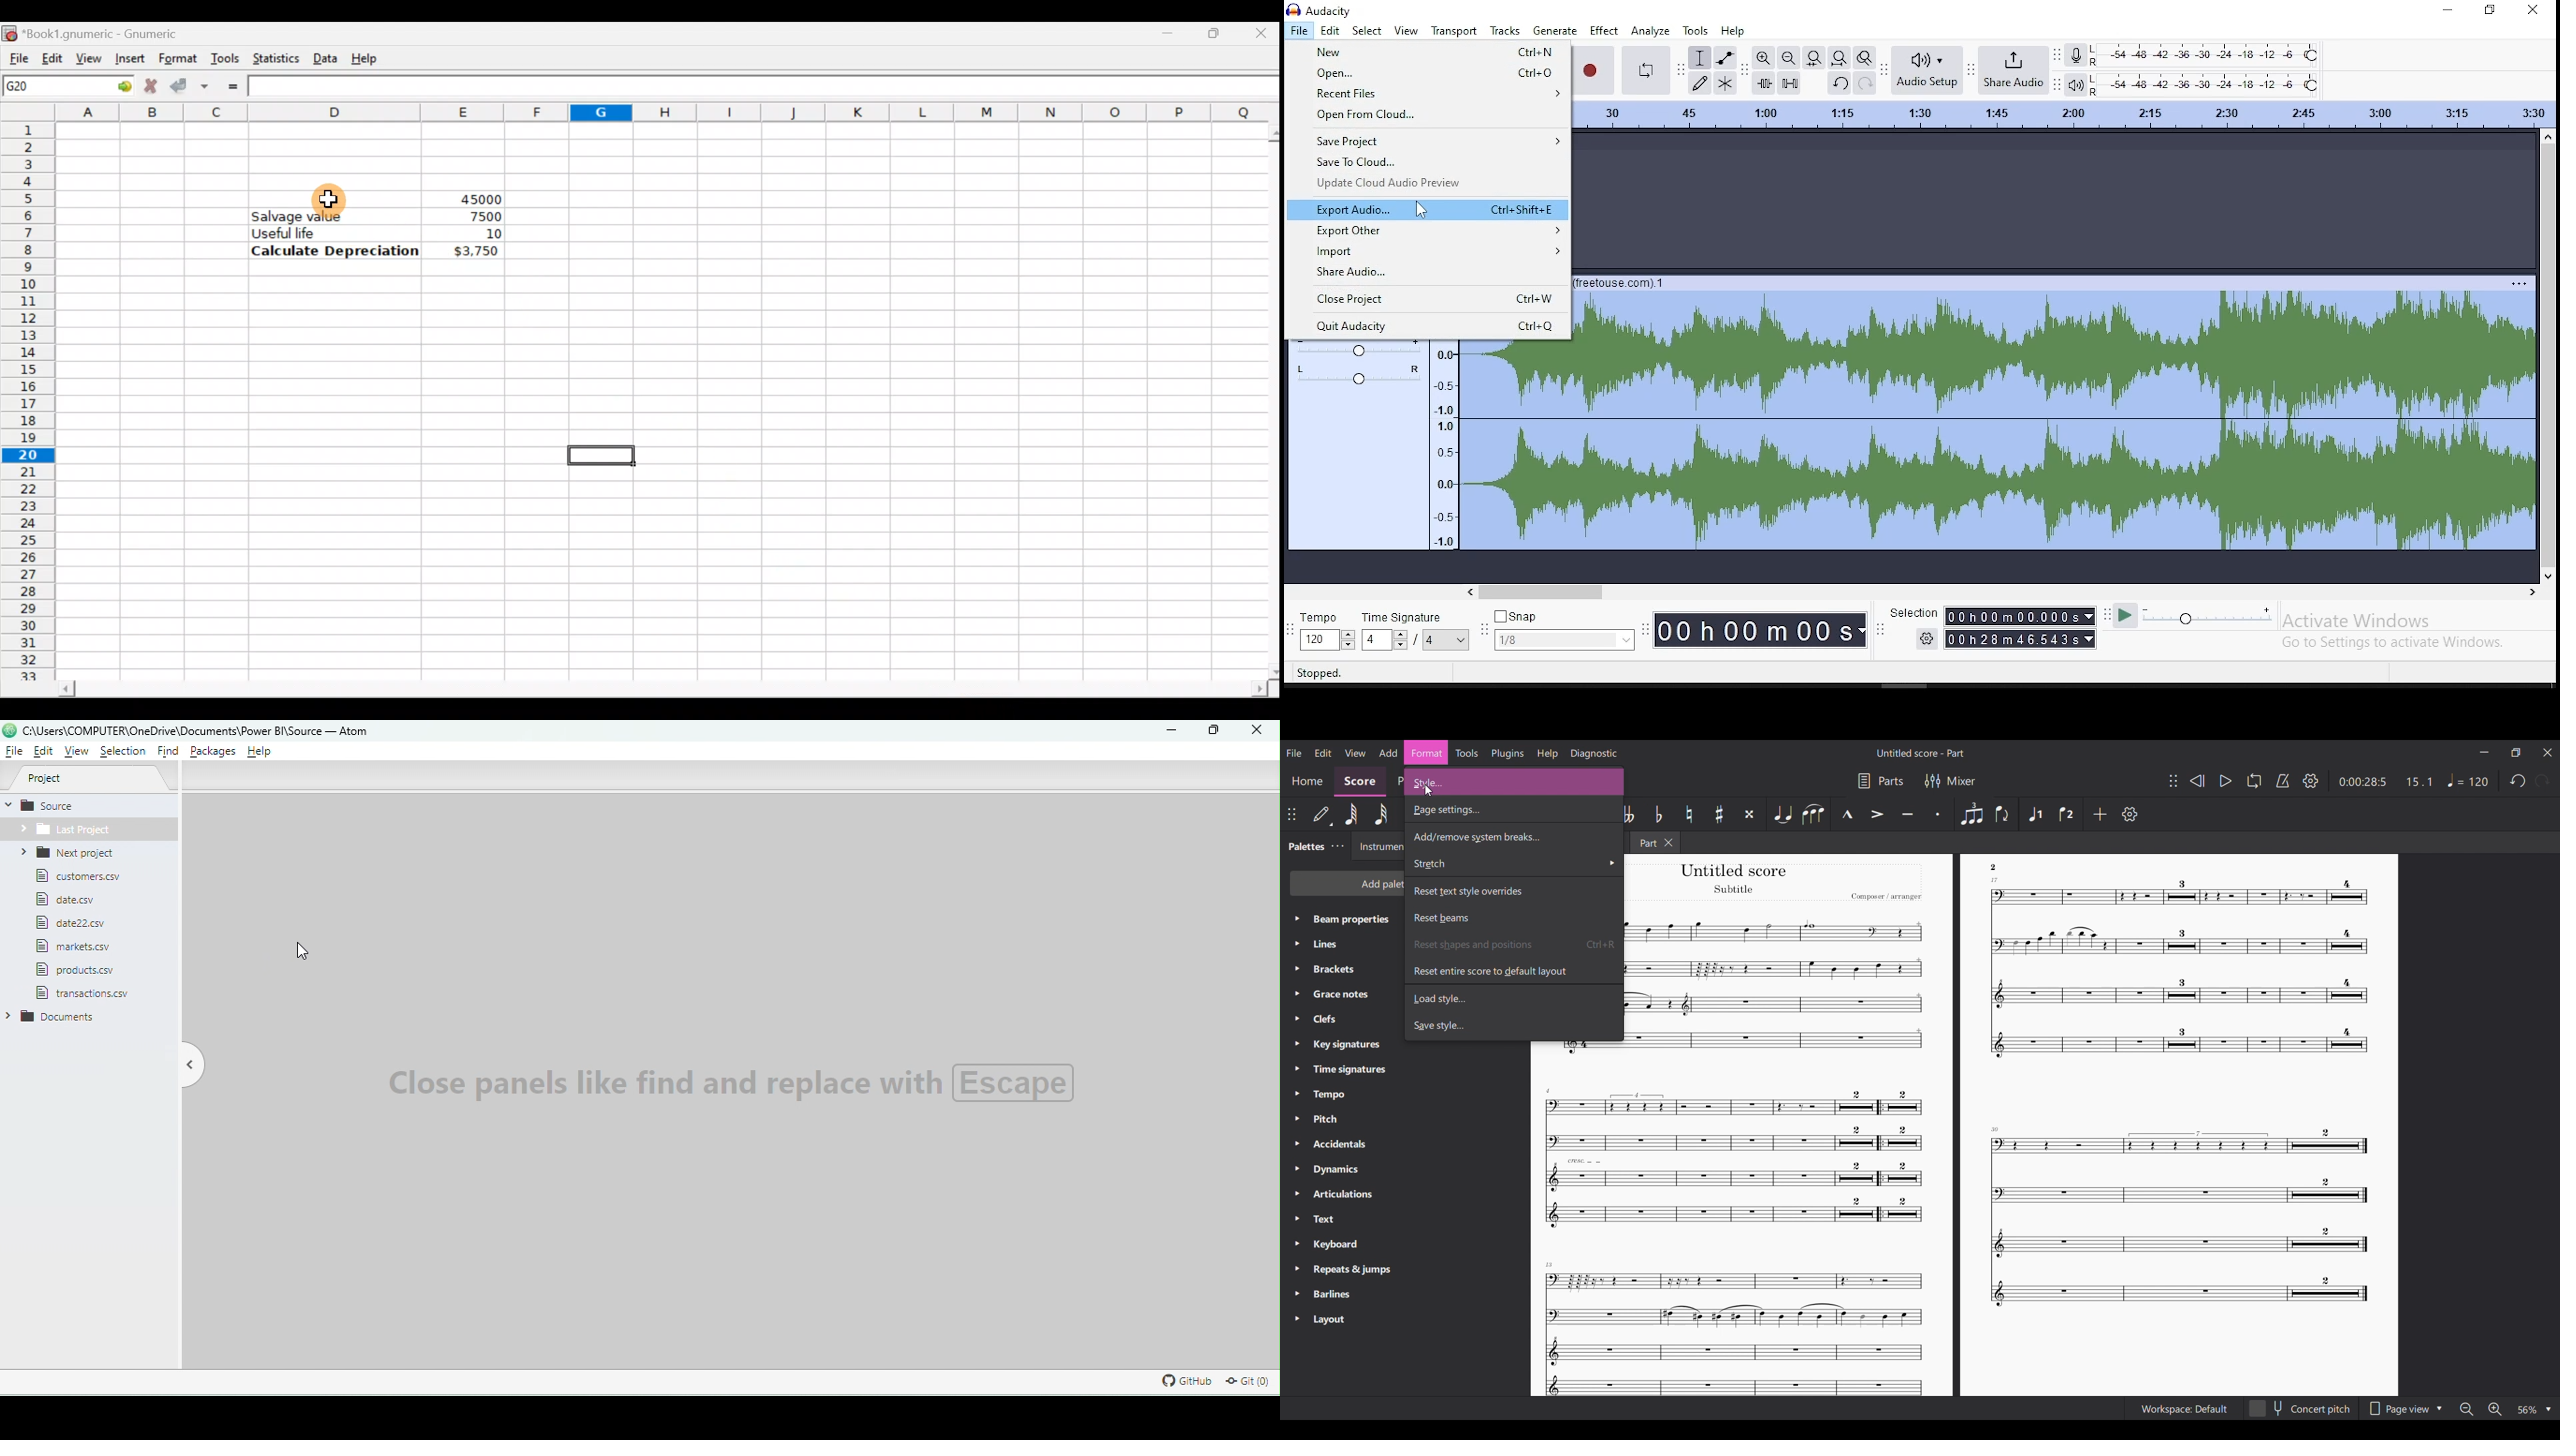  What do you see at coordinates (1345, 995) in the screenshot?
I see `Grasce notes` at bounding box center [1345, 995].